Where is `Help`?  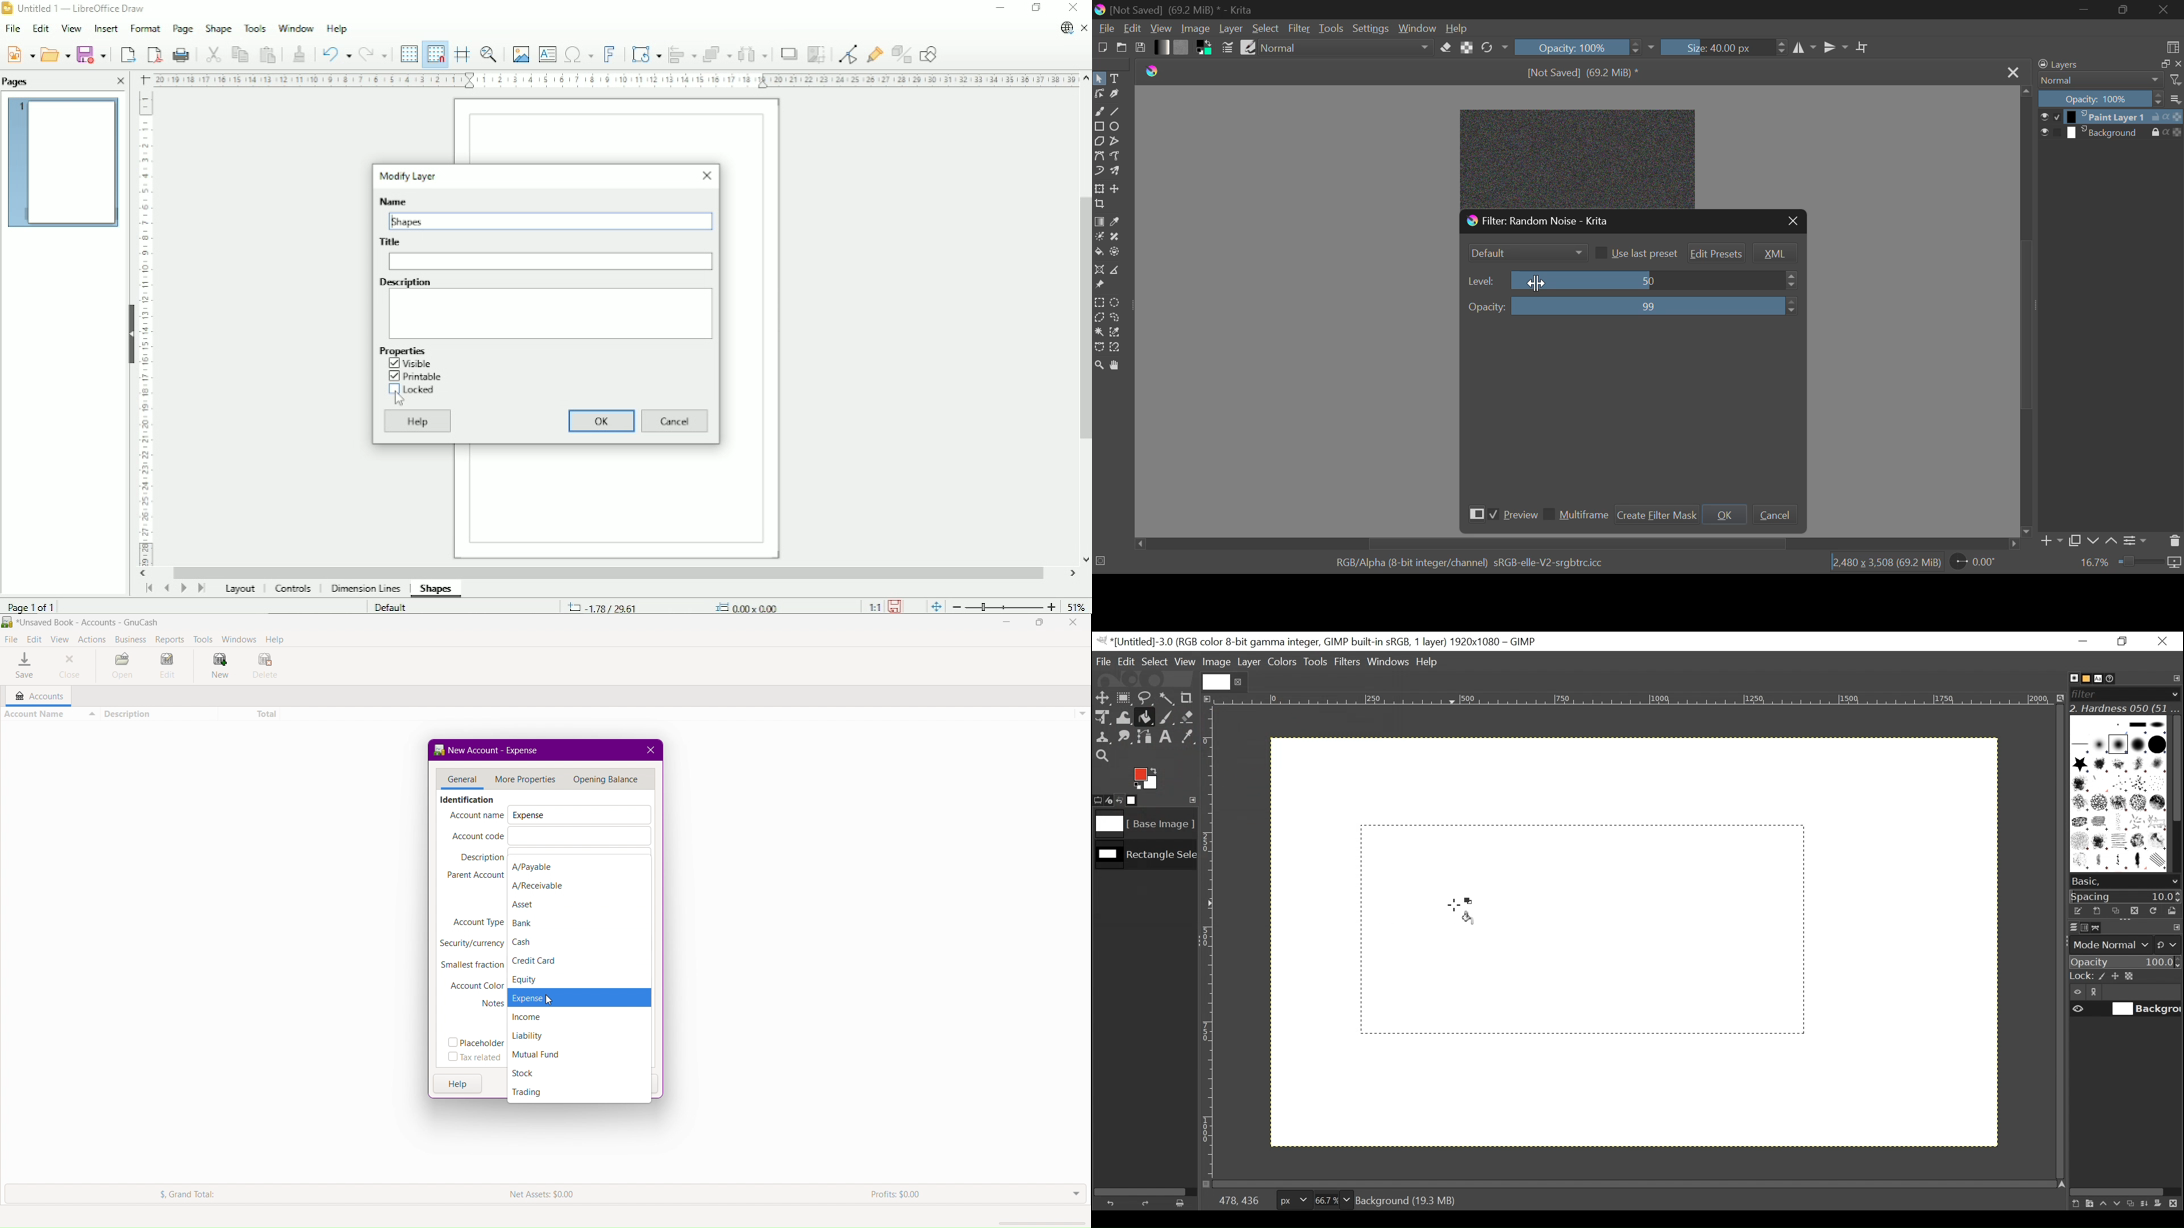
Help is located at coordinates (458, 1083).